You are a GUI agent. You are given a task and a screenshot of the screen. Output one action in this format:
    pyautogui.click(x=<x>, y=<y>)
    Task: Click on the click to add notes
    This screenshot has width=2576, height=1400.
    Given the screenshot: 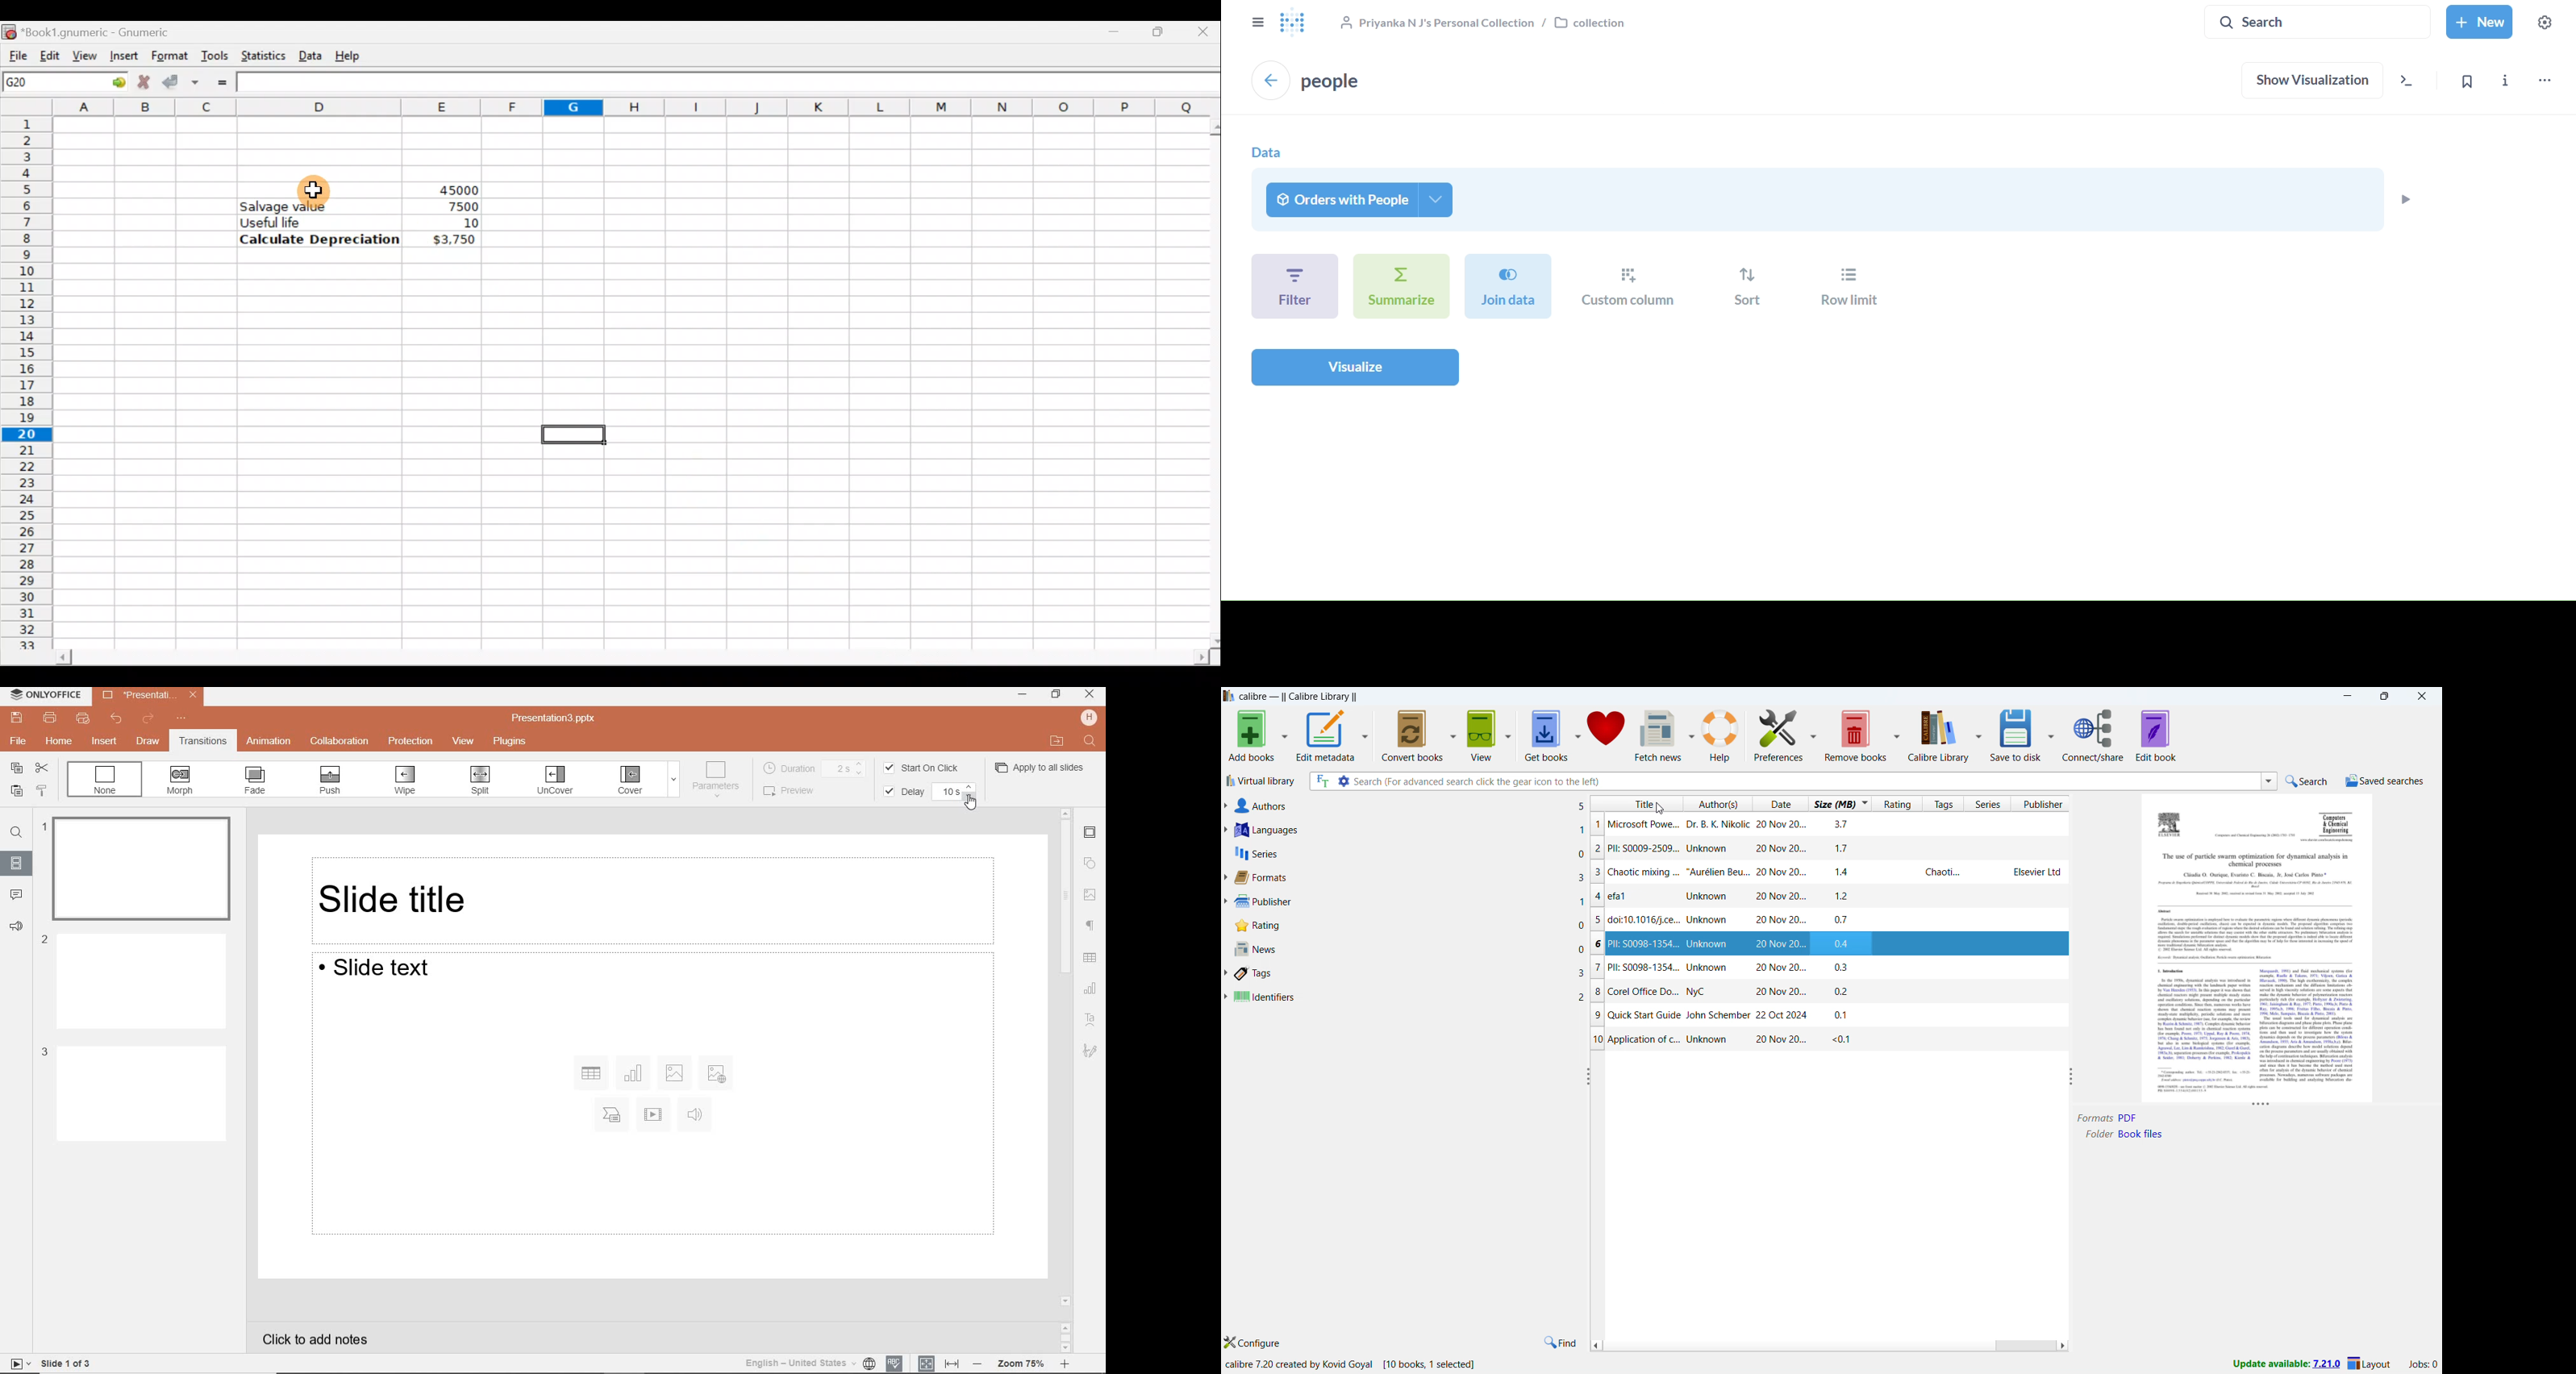 What is the action you would take?
    pyautogui.click(x=321, y=1338)
    